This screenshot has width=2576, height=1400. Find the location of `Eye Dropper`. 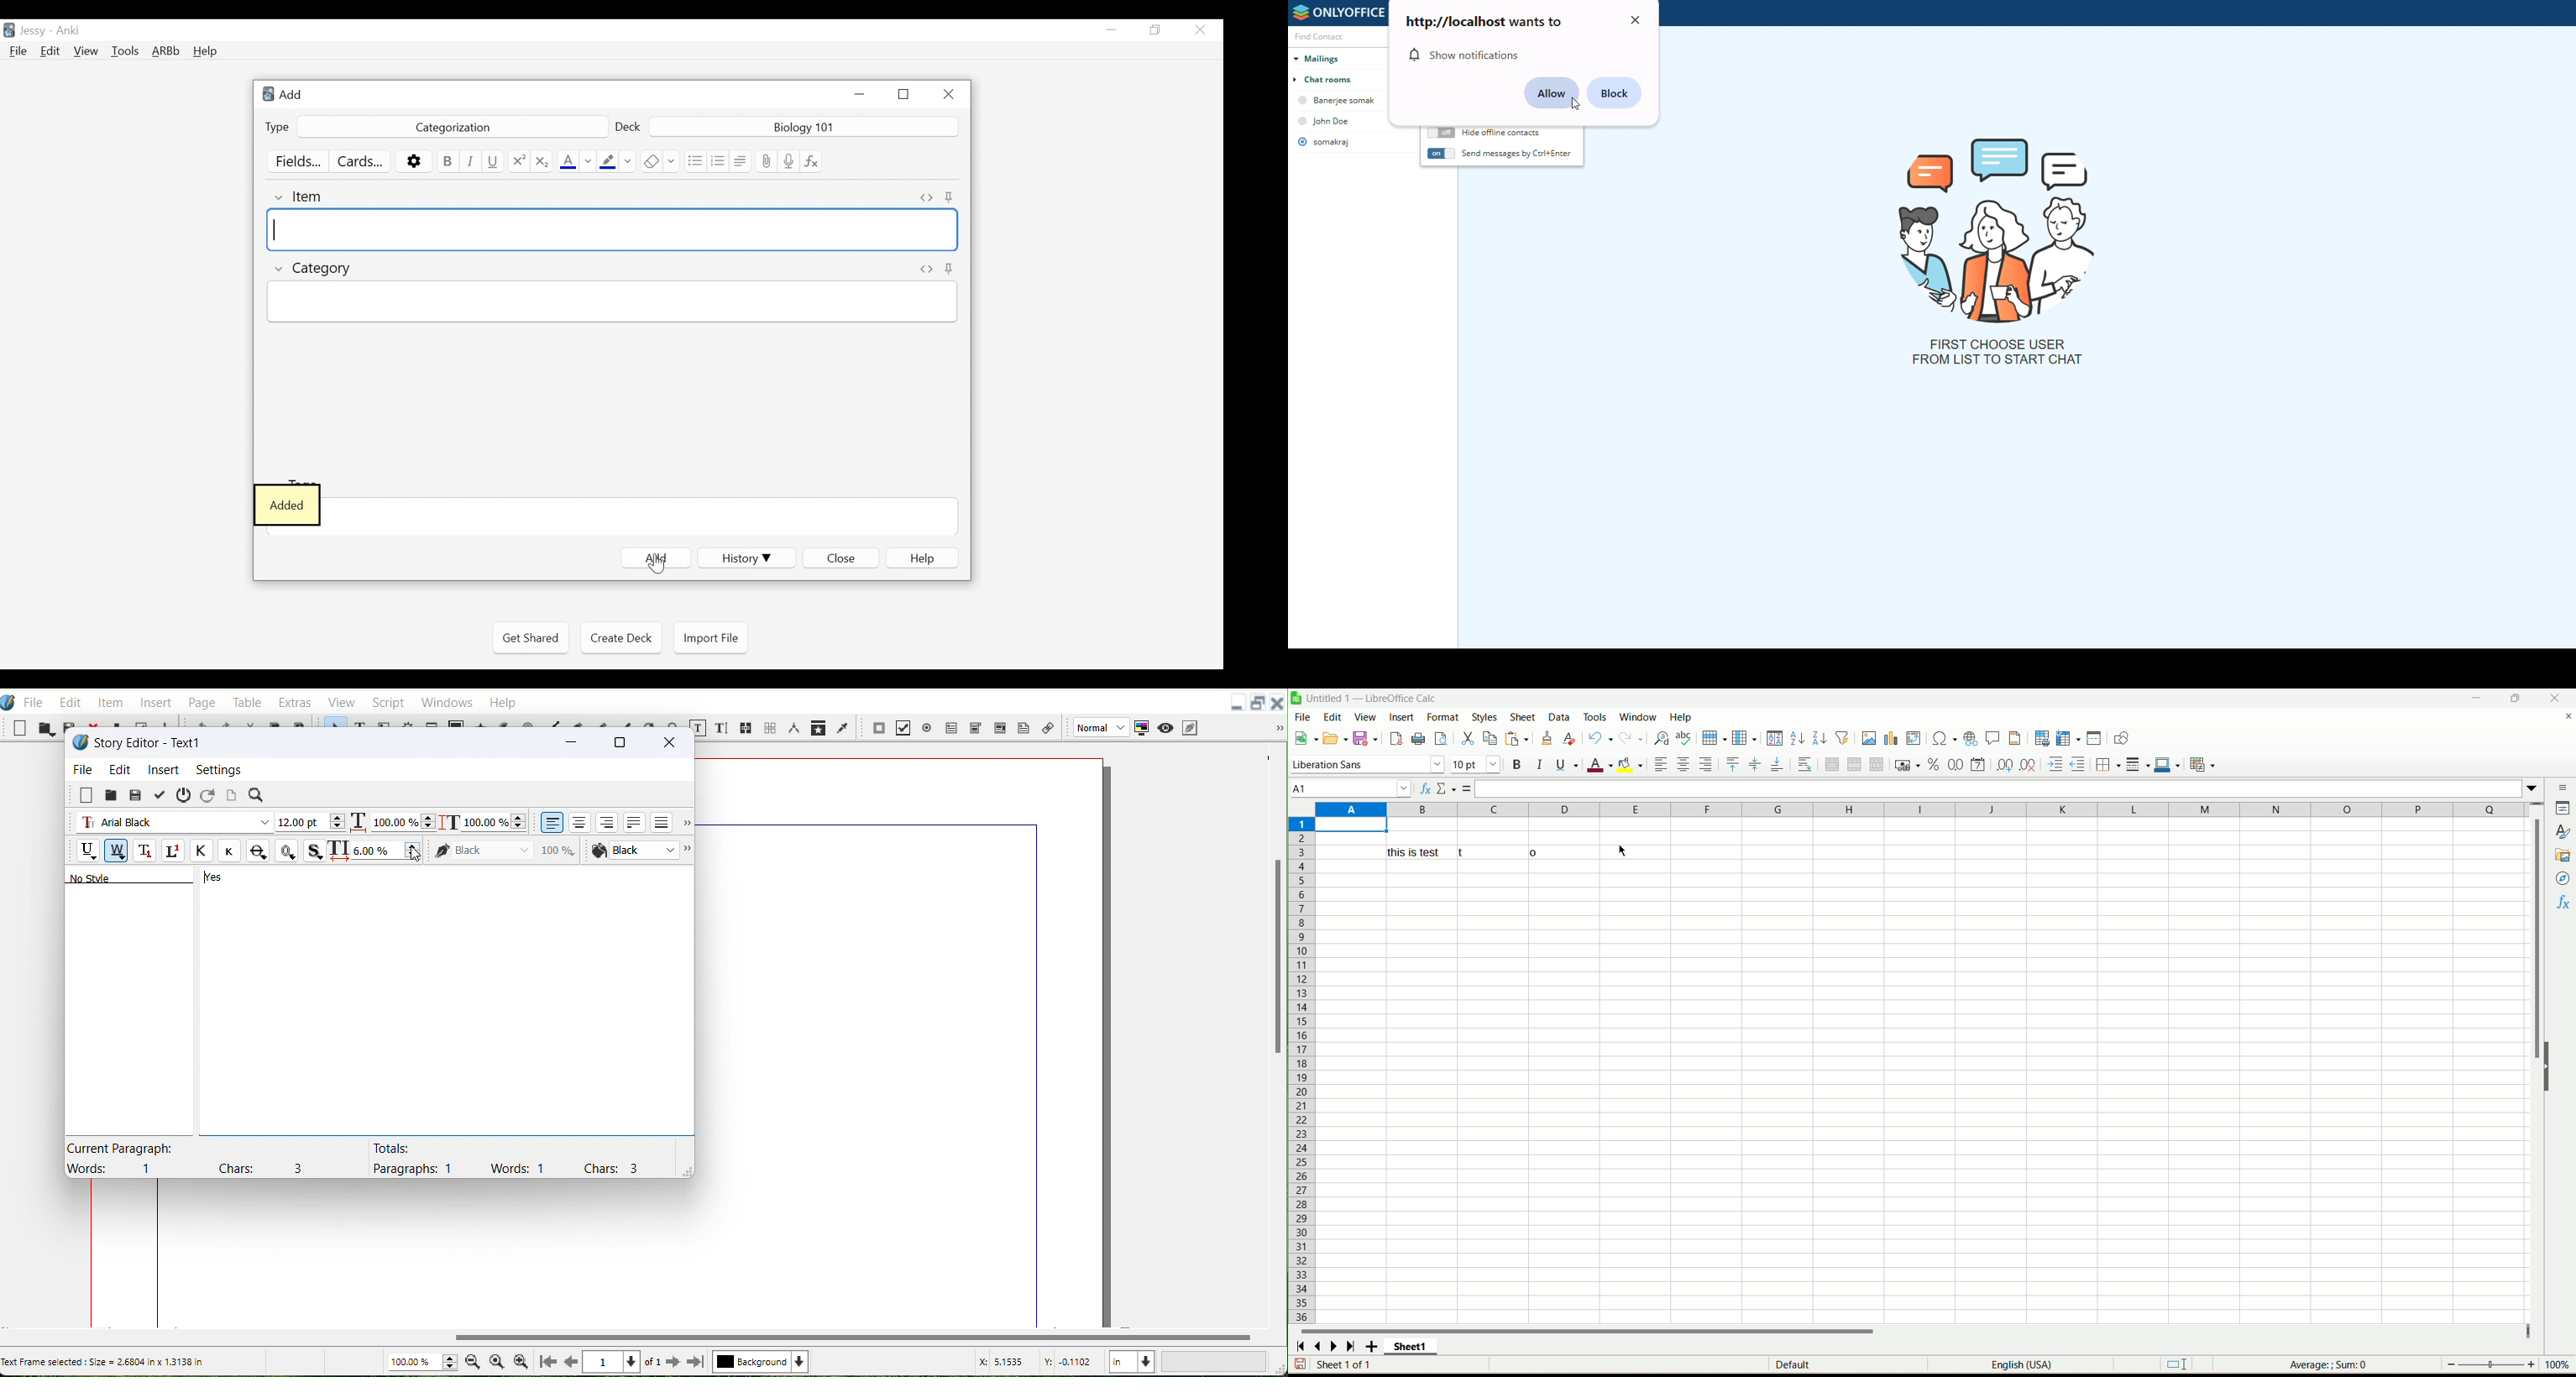

Eye Dropper is located at coordinates (844, 726).